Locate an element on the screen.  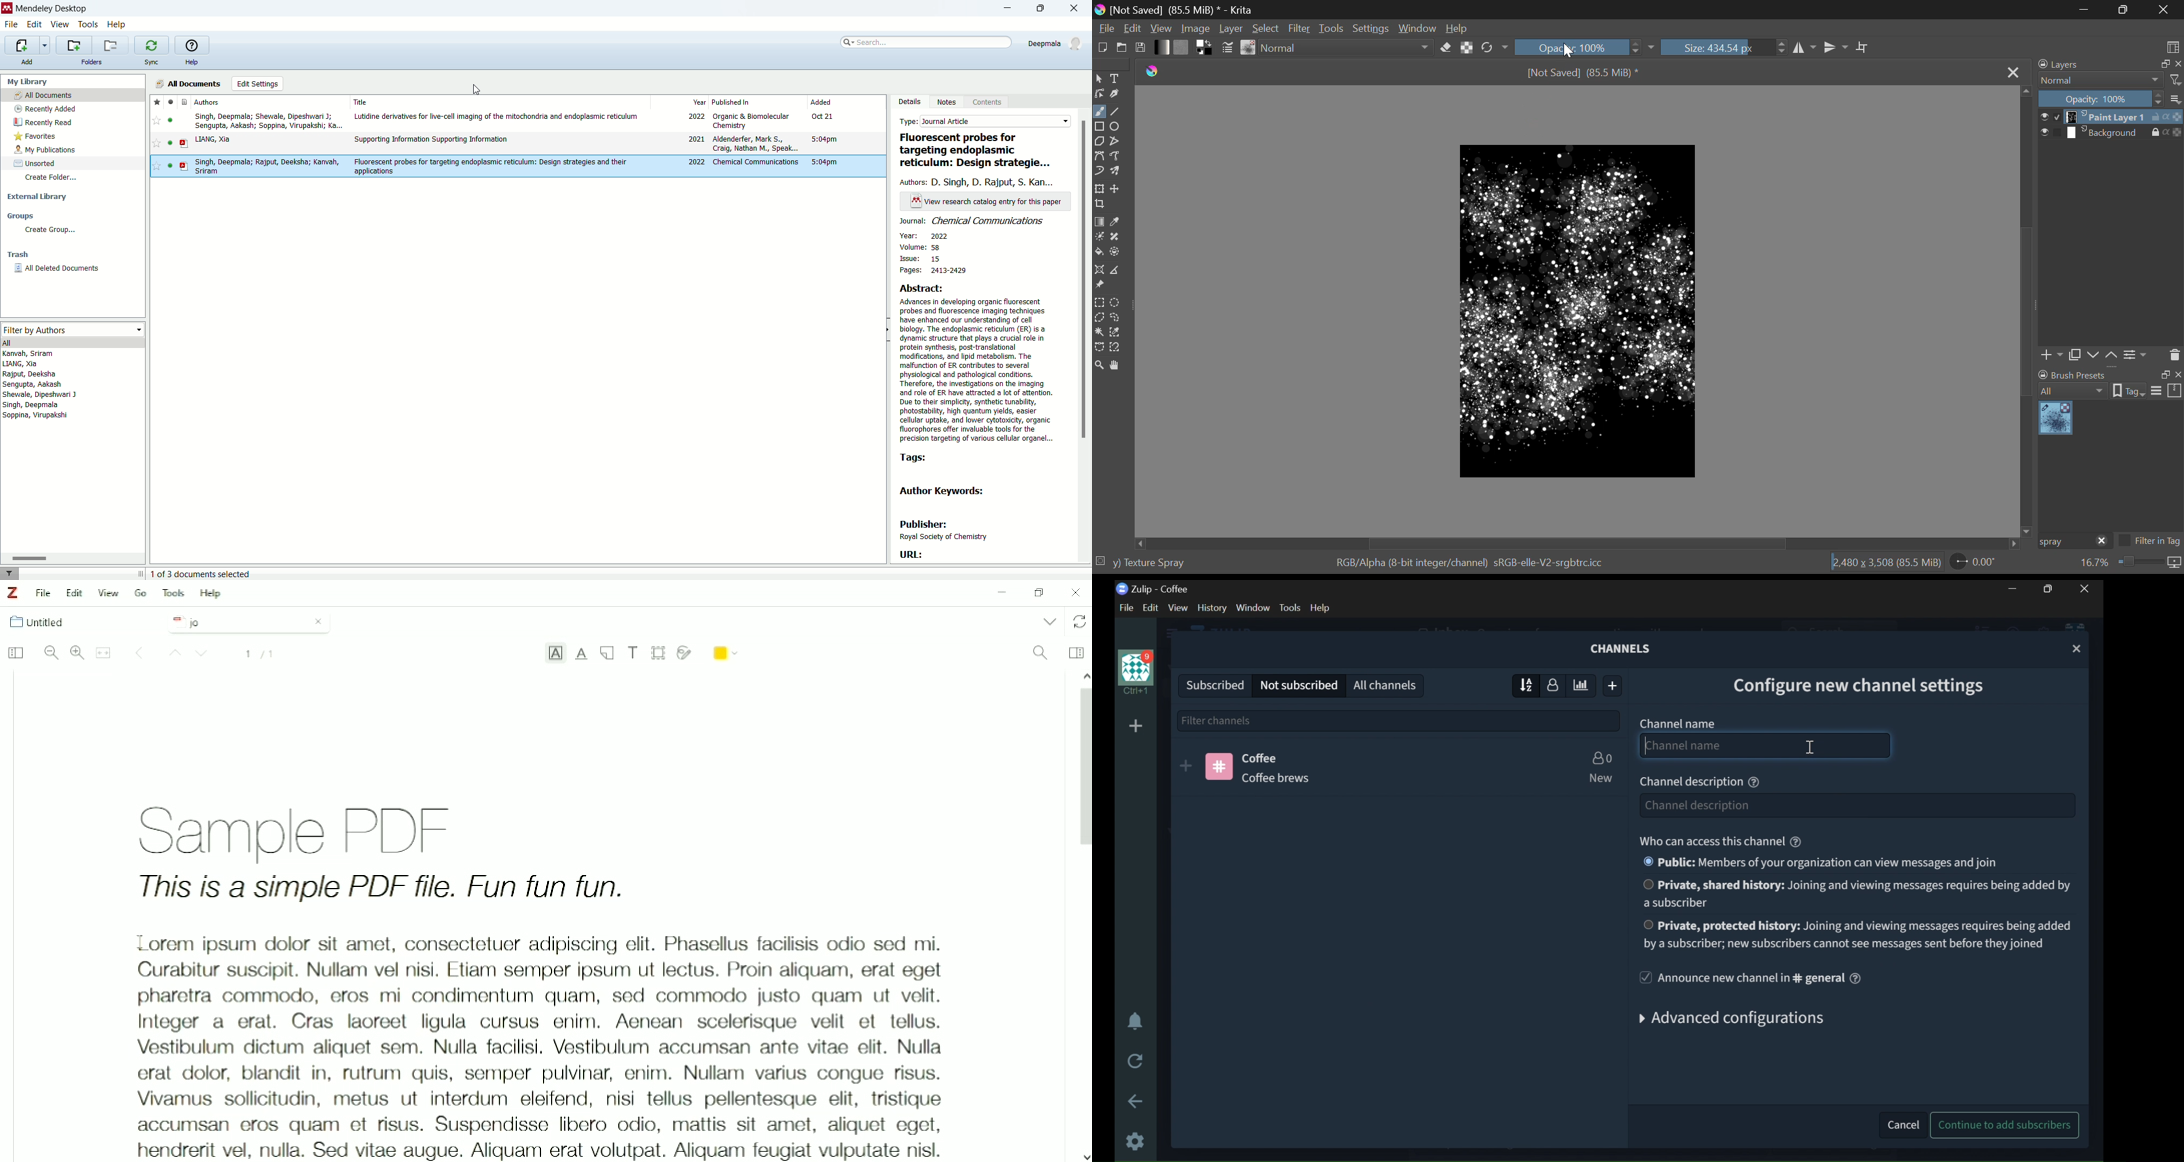
12,480 x 3,508 (69.2 MiB) is located at coordinates (1887, 562).